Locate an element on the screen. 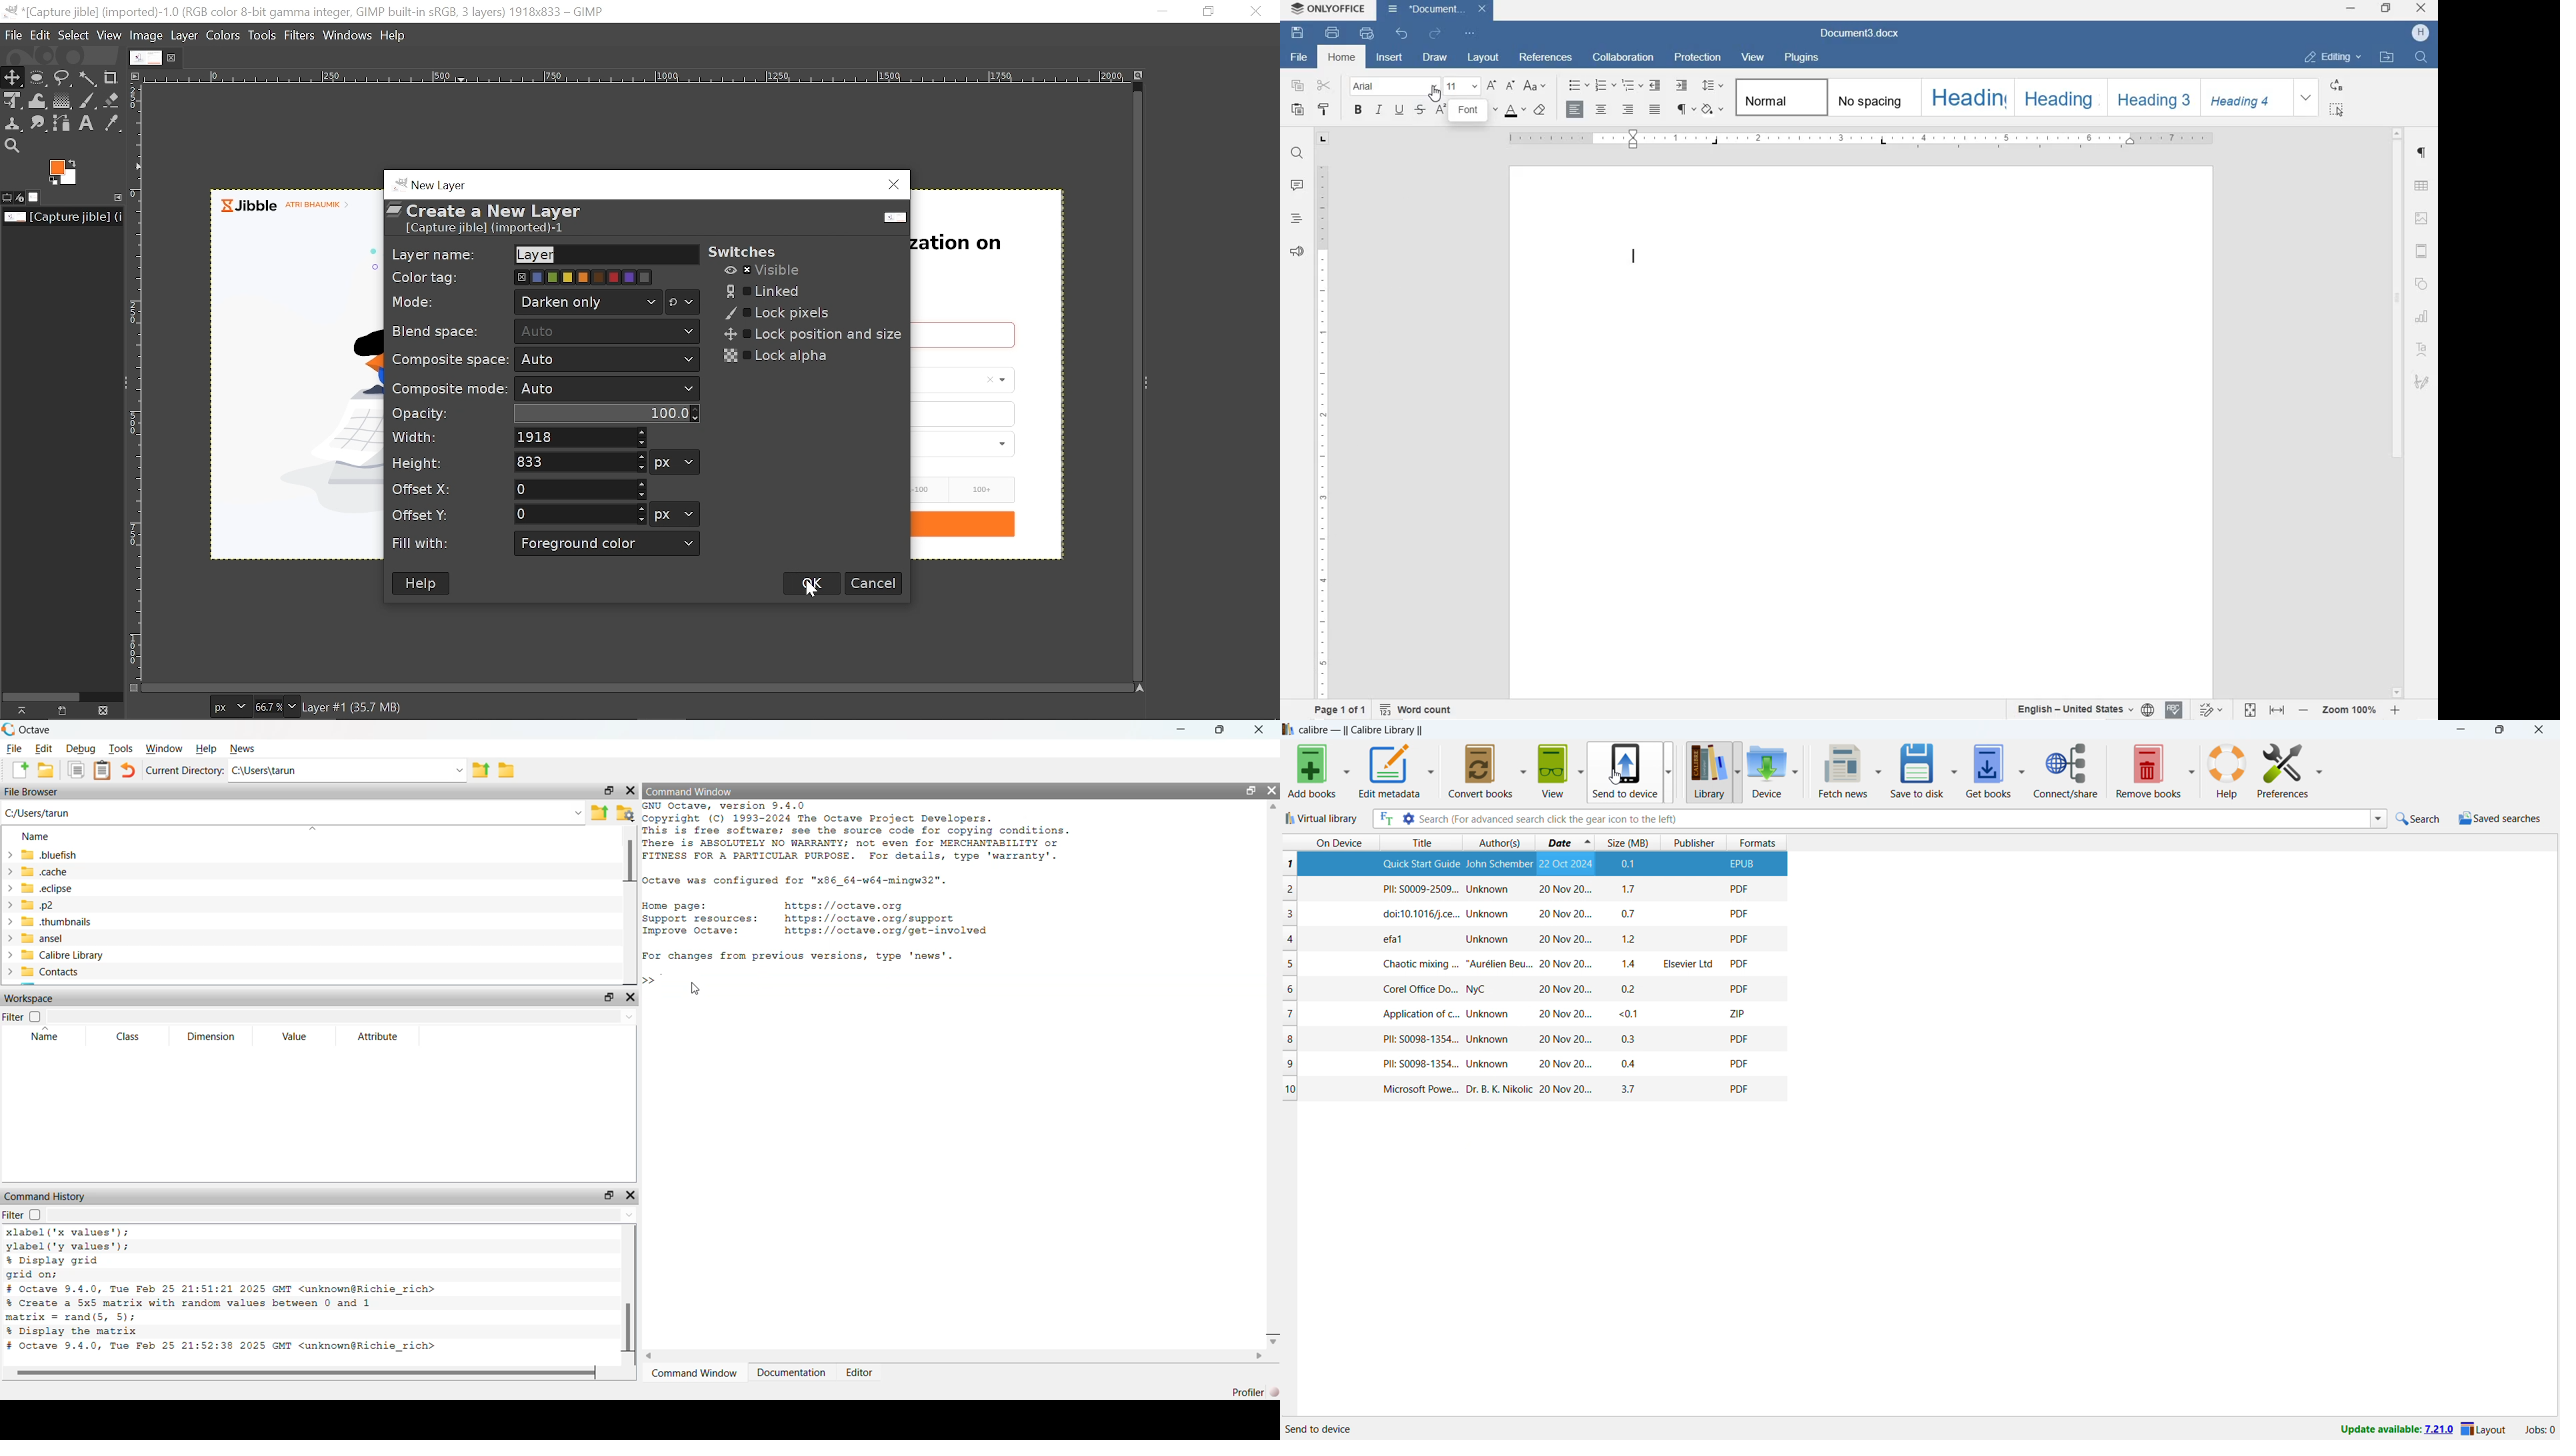 The image size is (2576, 1456). get books options is located at coordinates (2021, 771).